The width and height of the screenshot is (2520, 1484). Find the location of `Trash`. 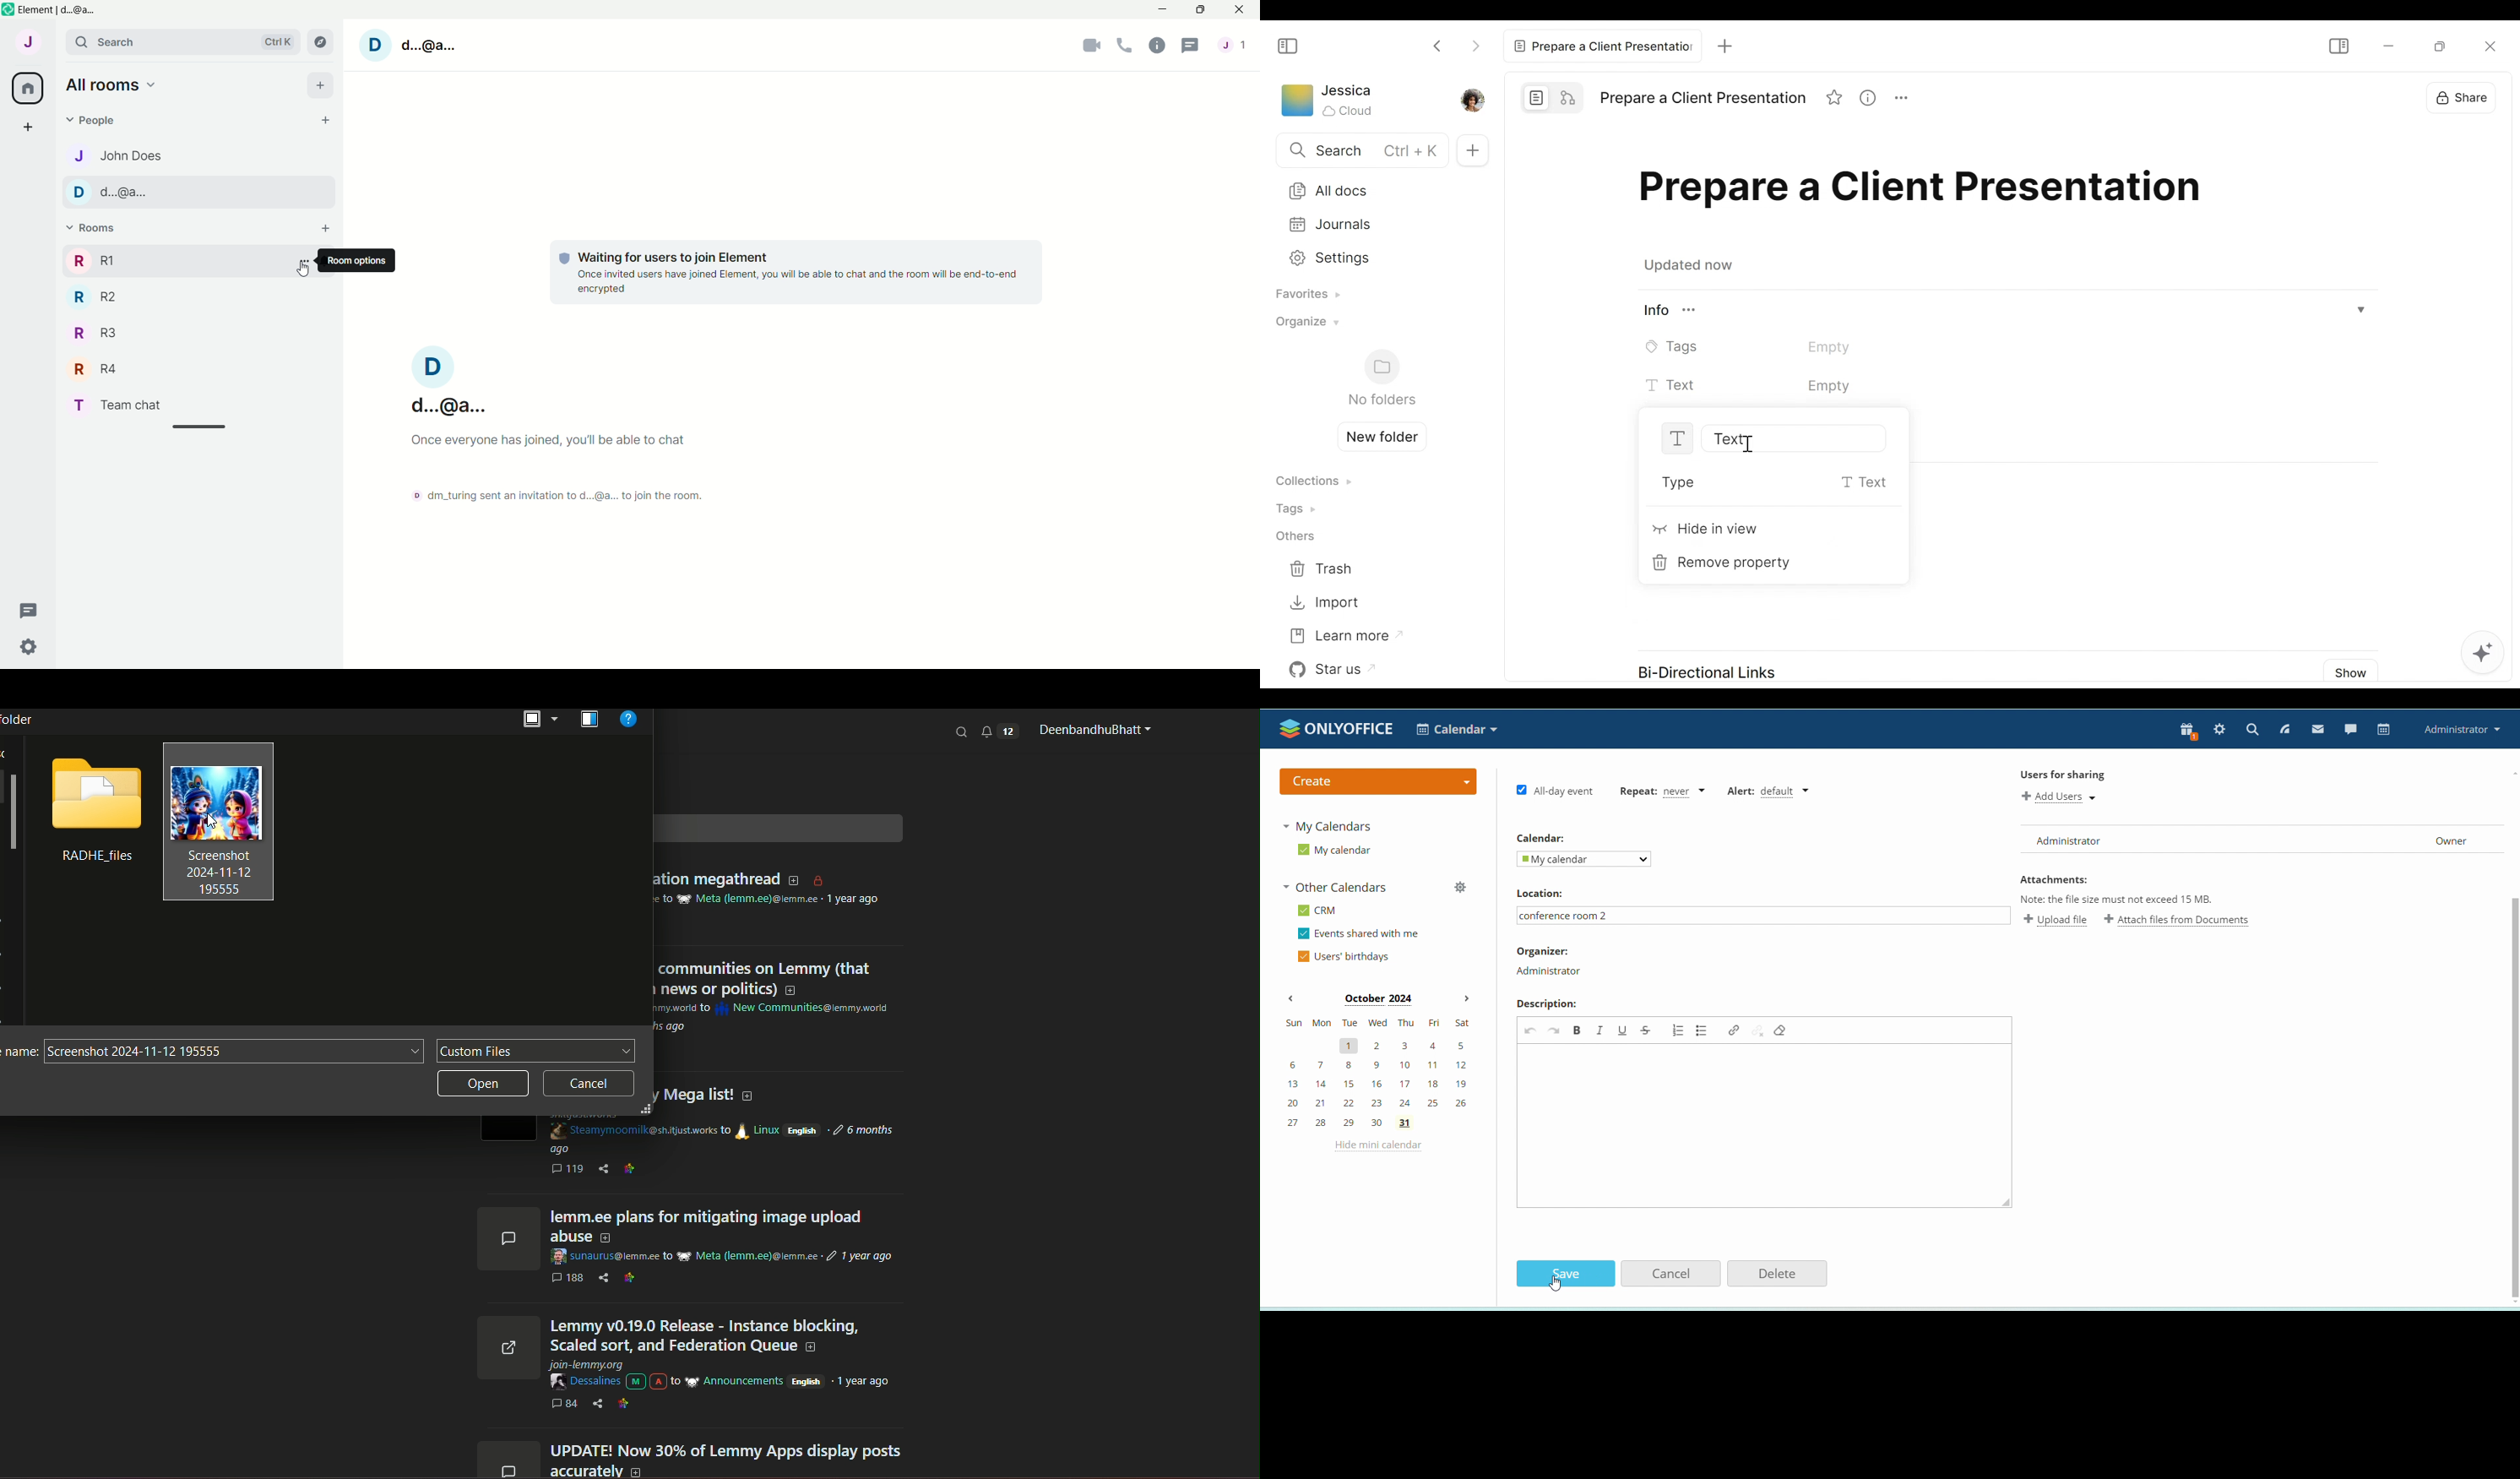

Trash is located at coordinates (1324, 570).